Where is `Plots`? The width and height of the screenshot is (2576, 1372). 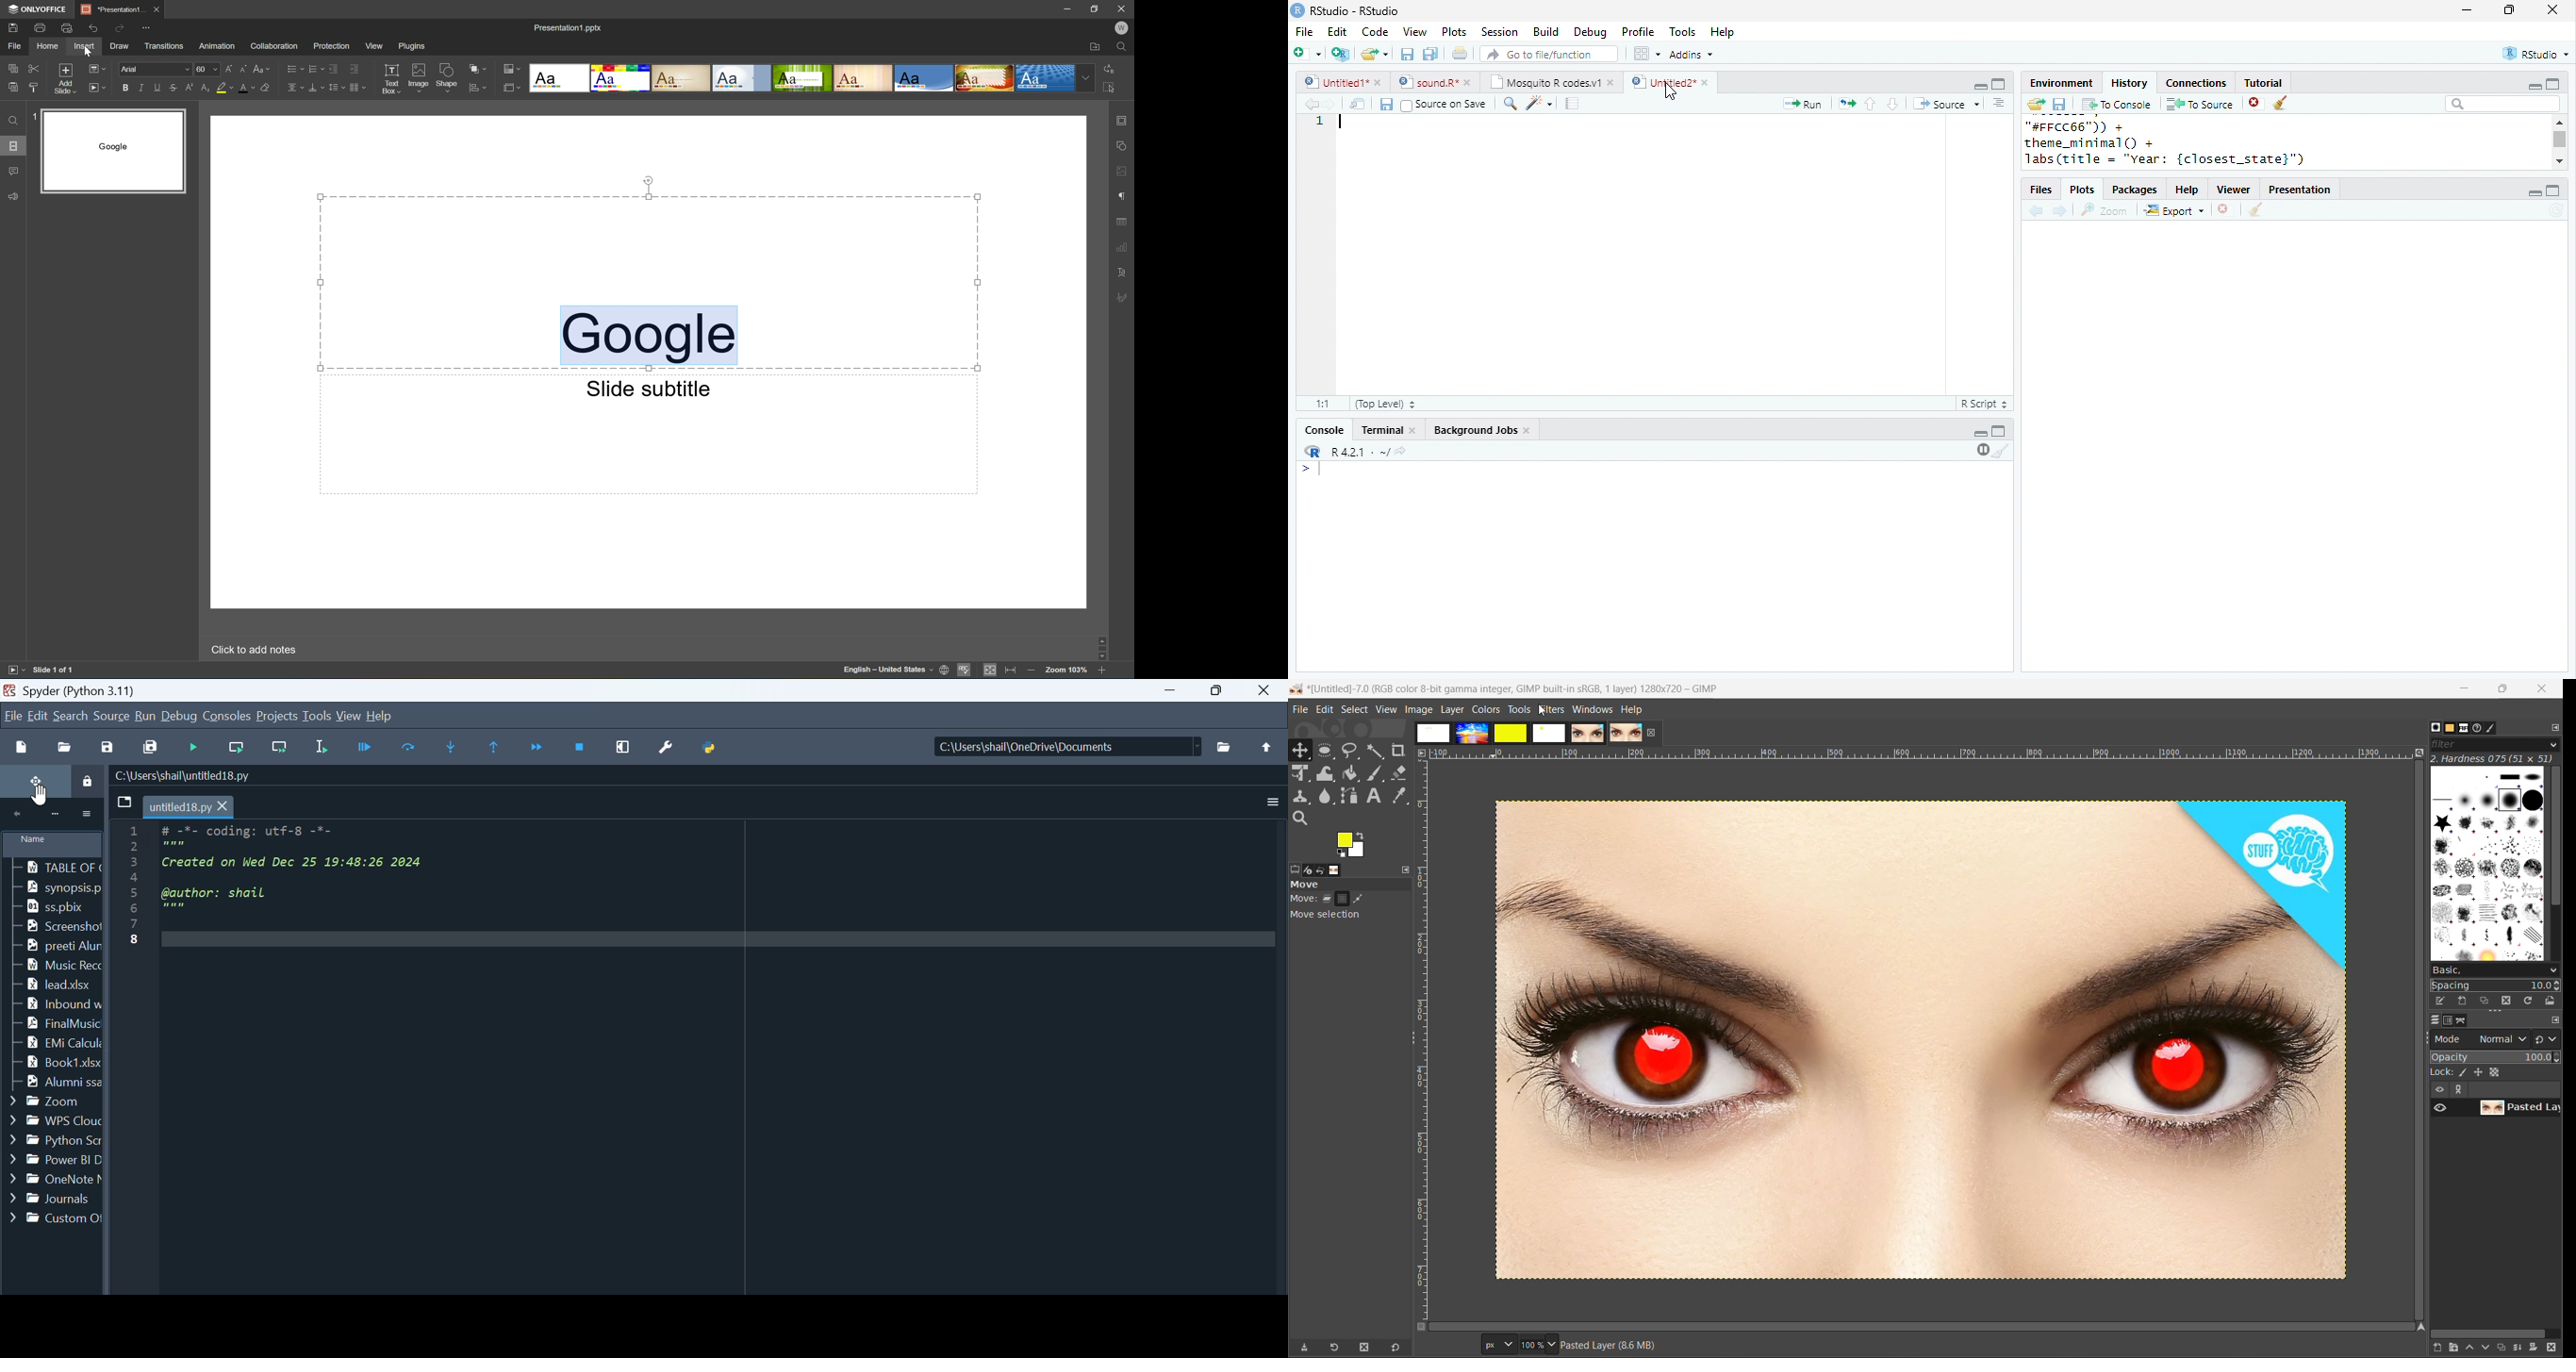 Plots is located at coordinates (1455, 32).